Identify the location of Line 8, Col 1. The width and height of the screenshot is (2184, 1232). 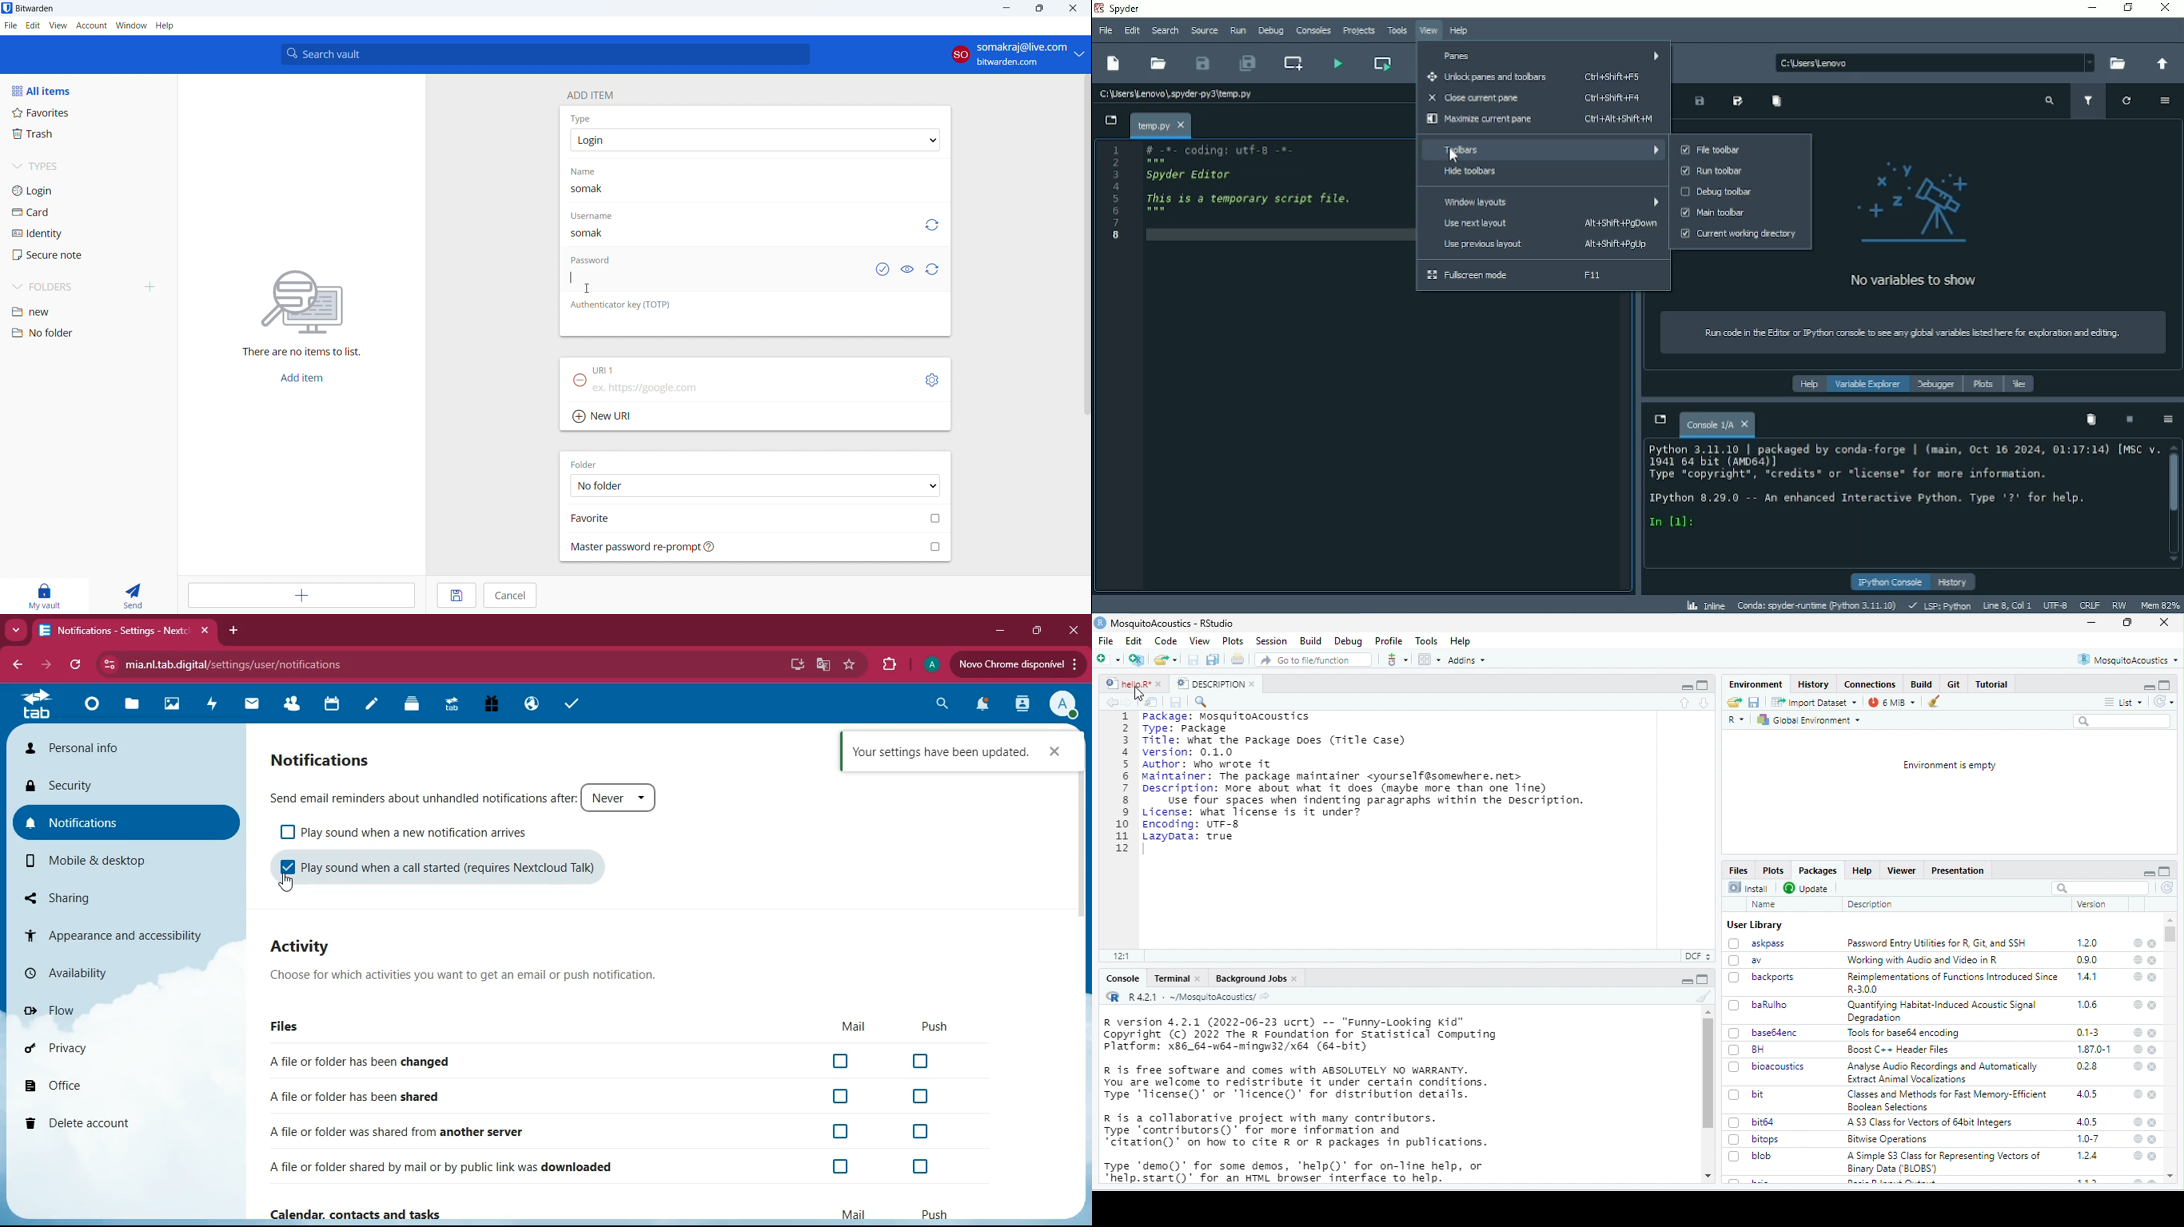
(2004, 606).